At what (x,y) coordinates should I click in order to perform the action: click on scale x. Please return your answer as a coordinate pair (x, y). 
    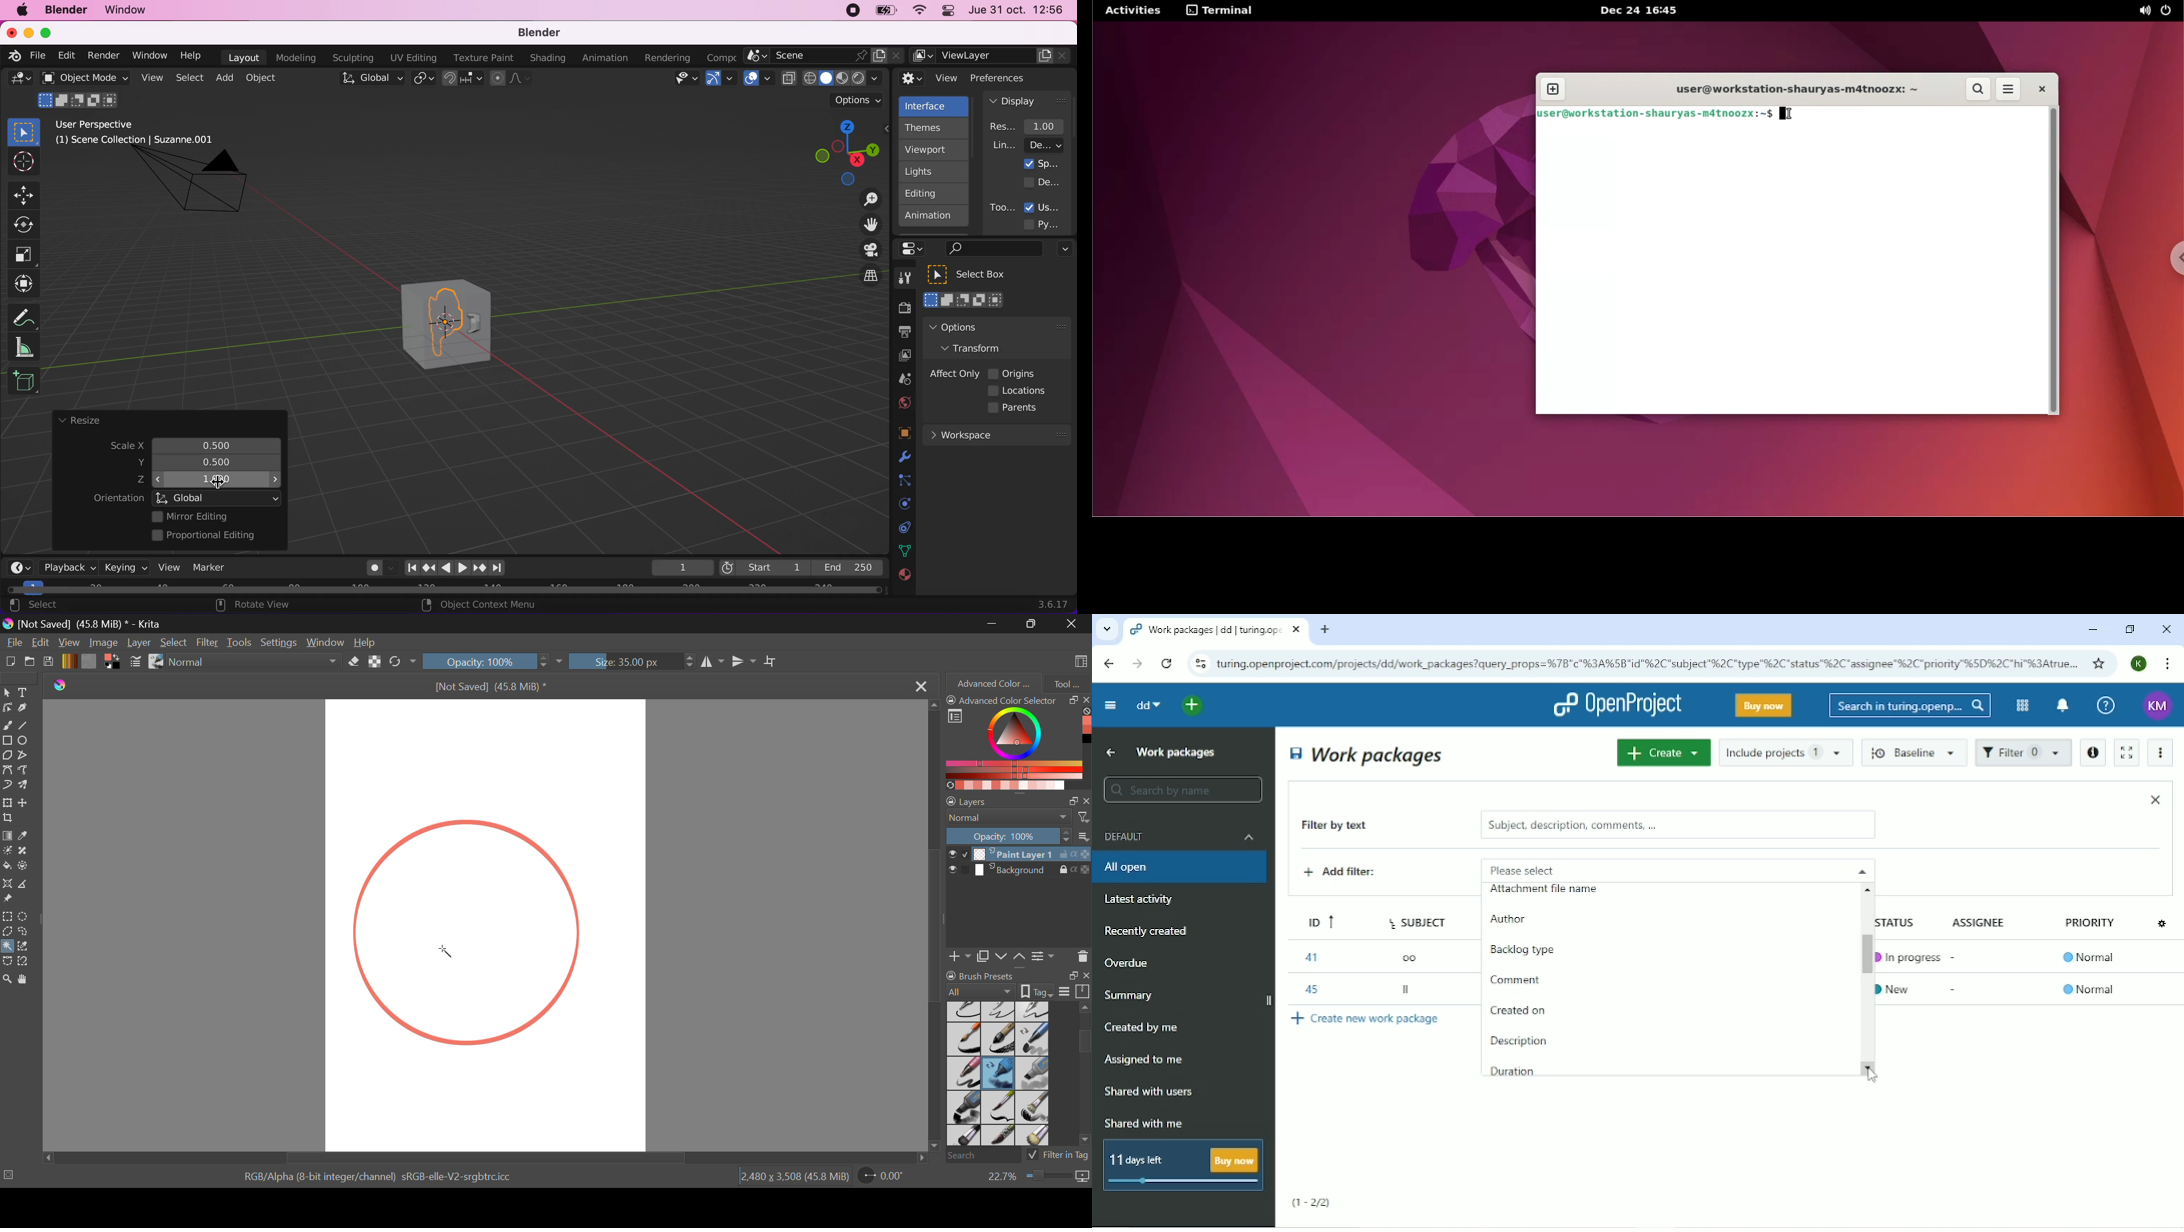
    Looking at the image, I should click on (214, 443).